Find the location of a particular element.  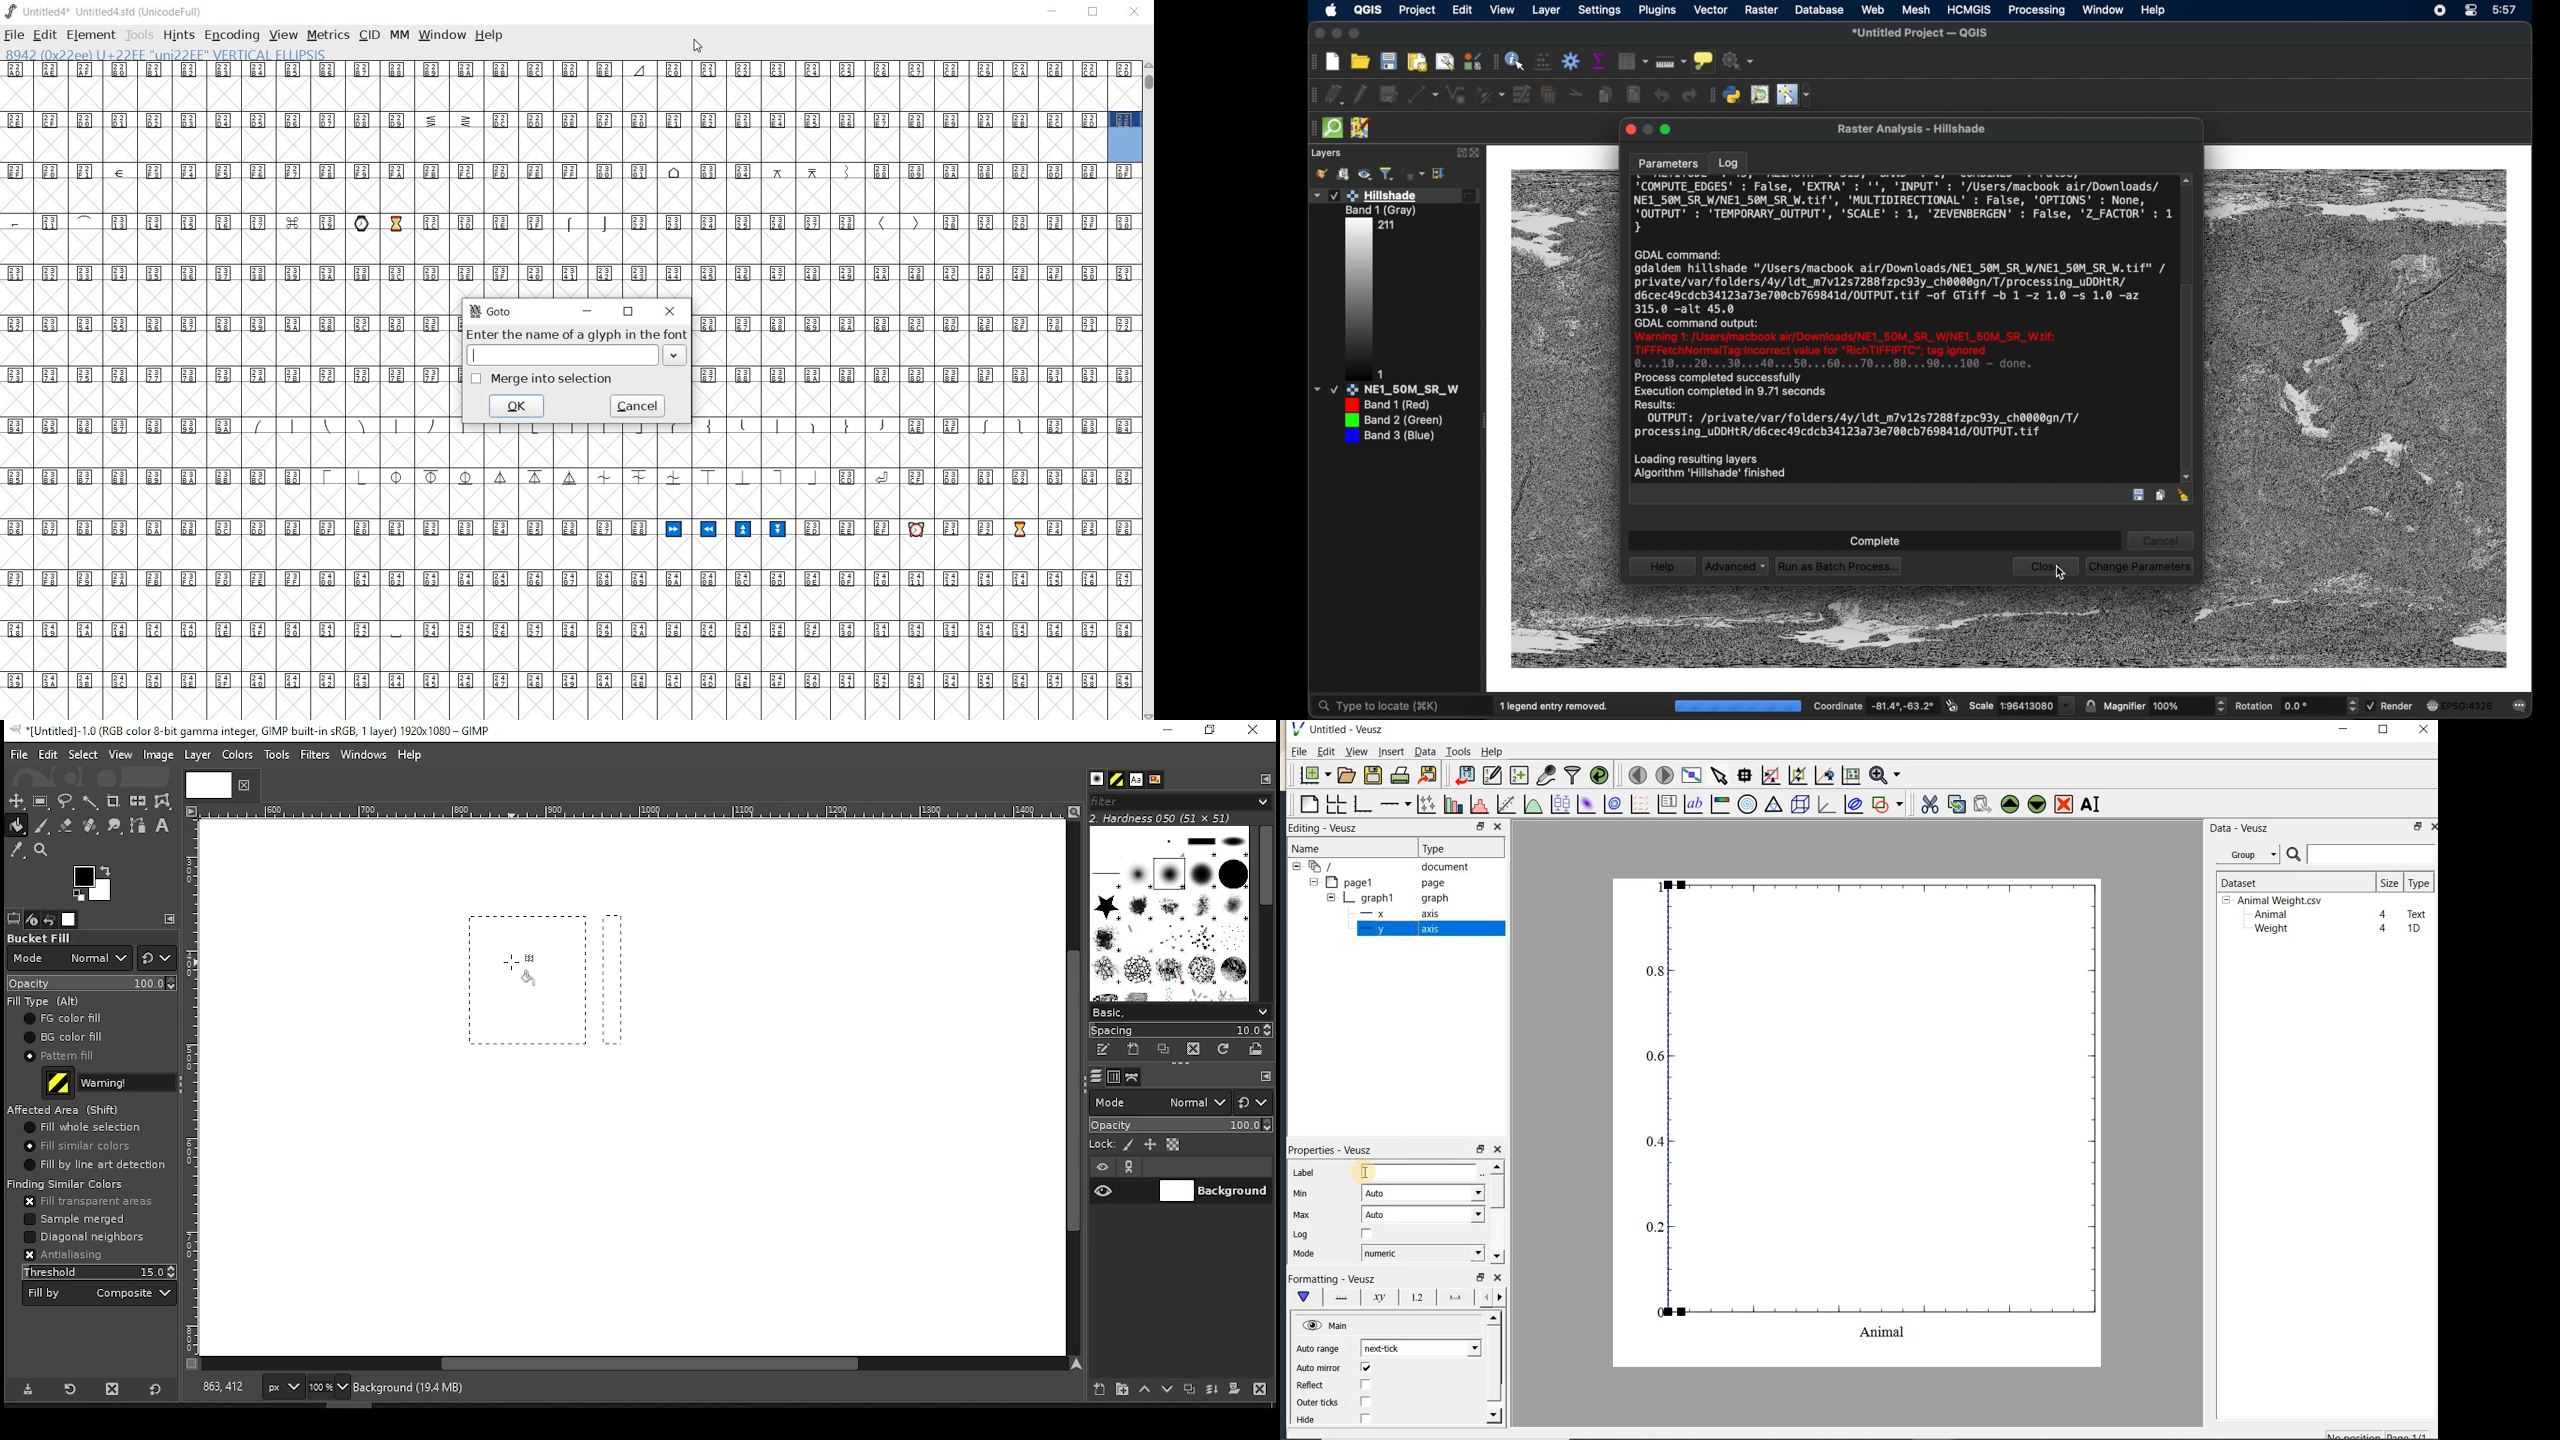

Type is located at coordinates (1458, 847).